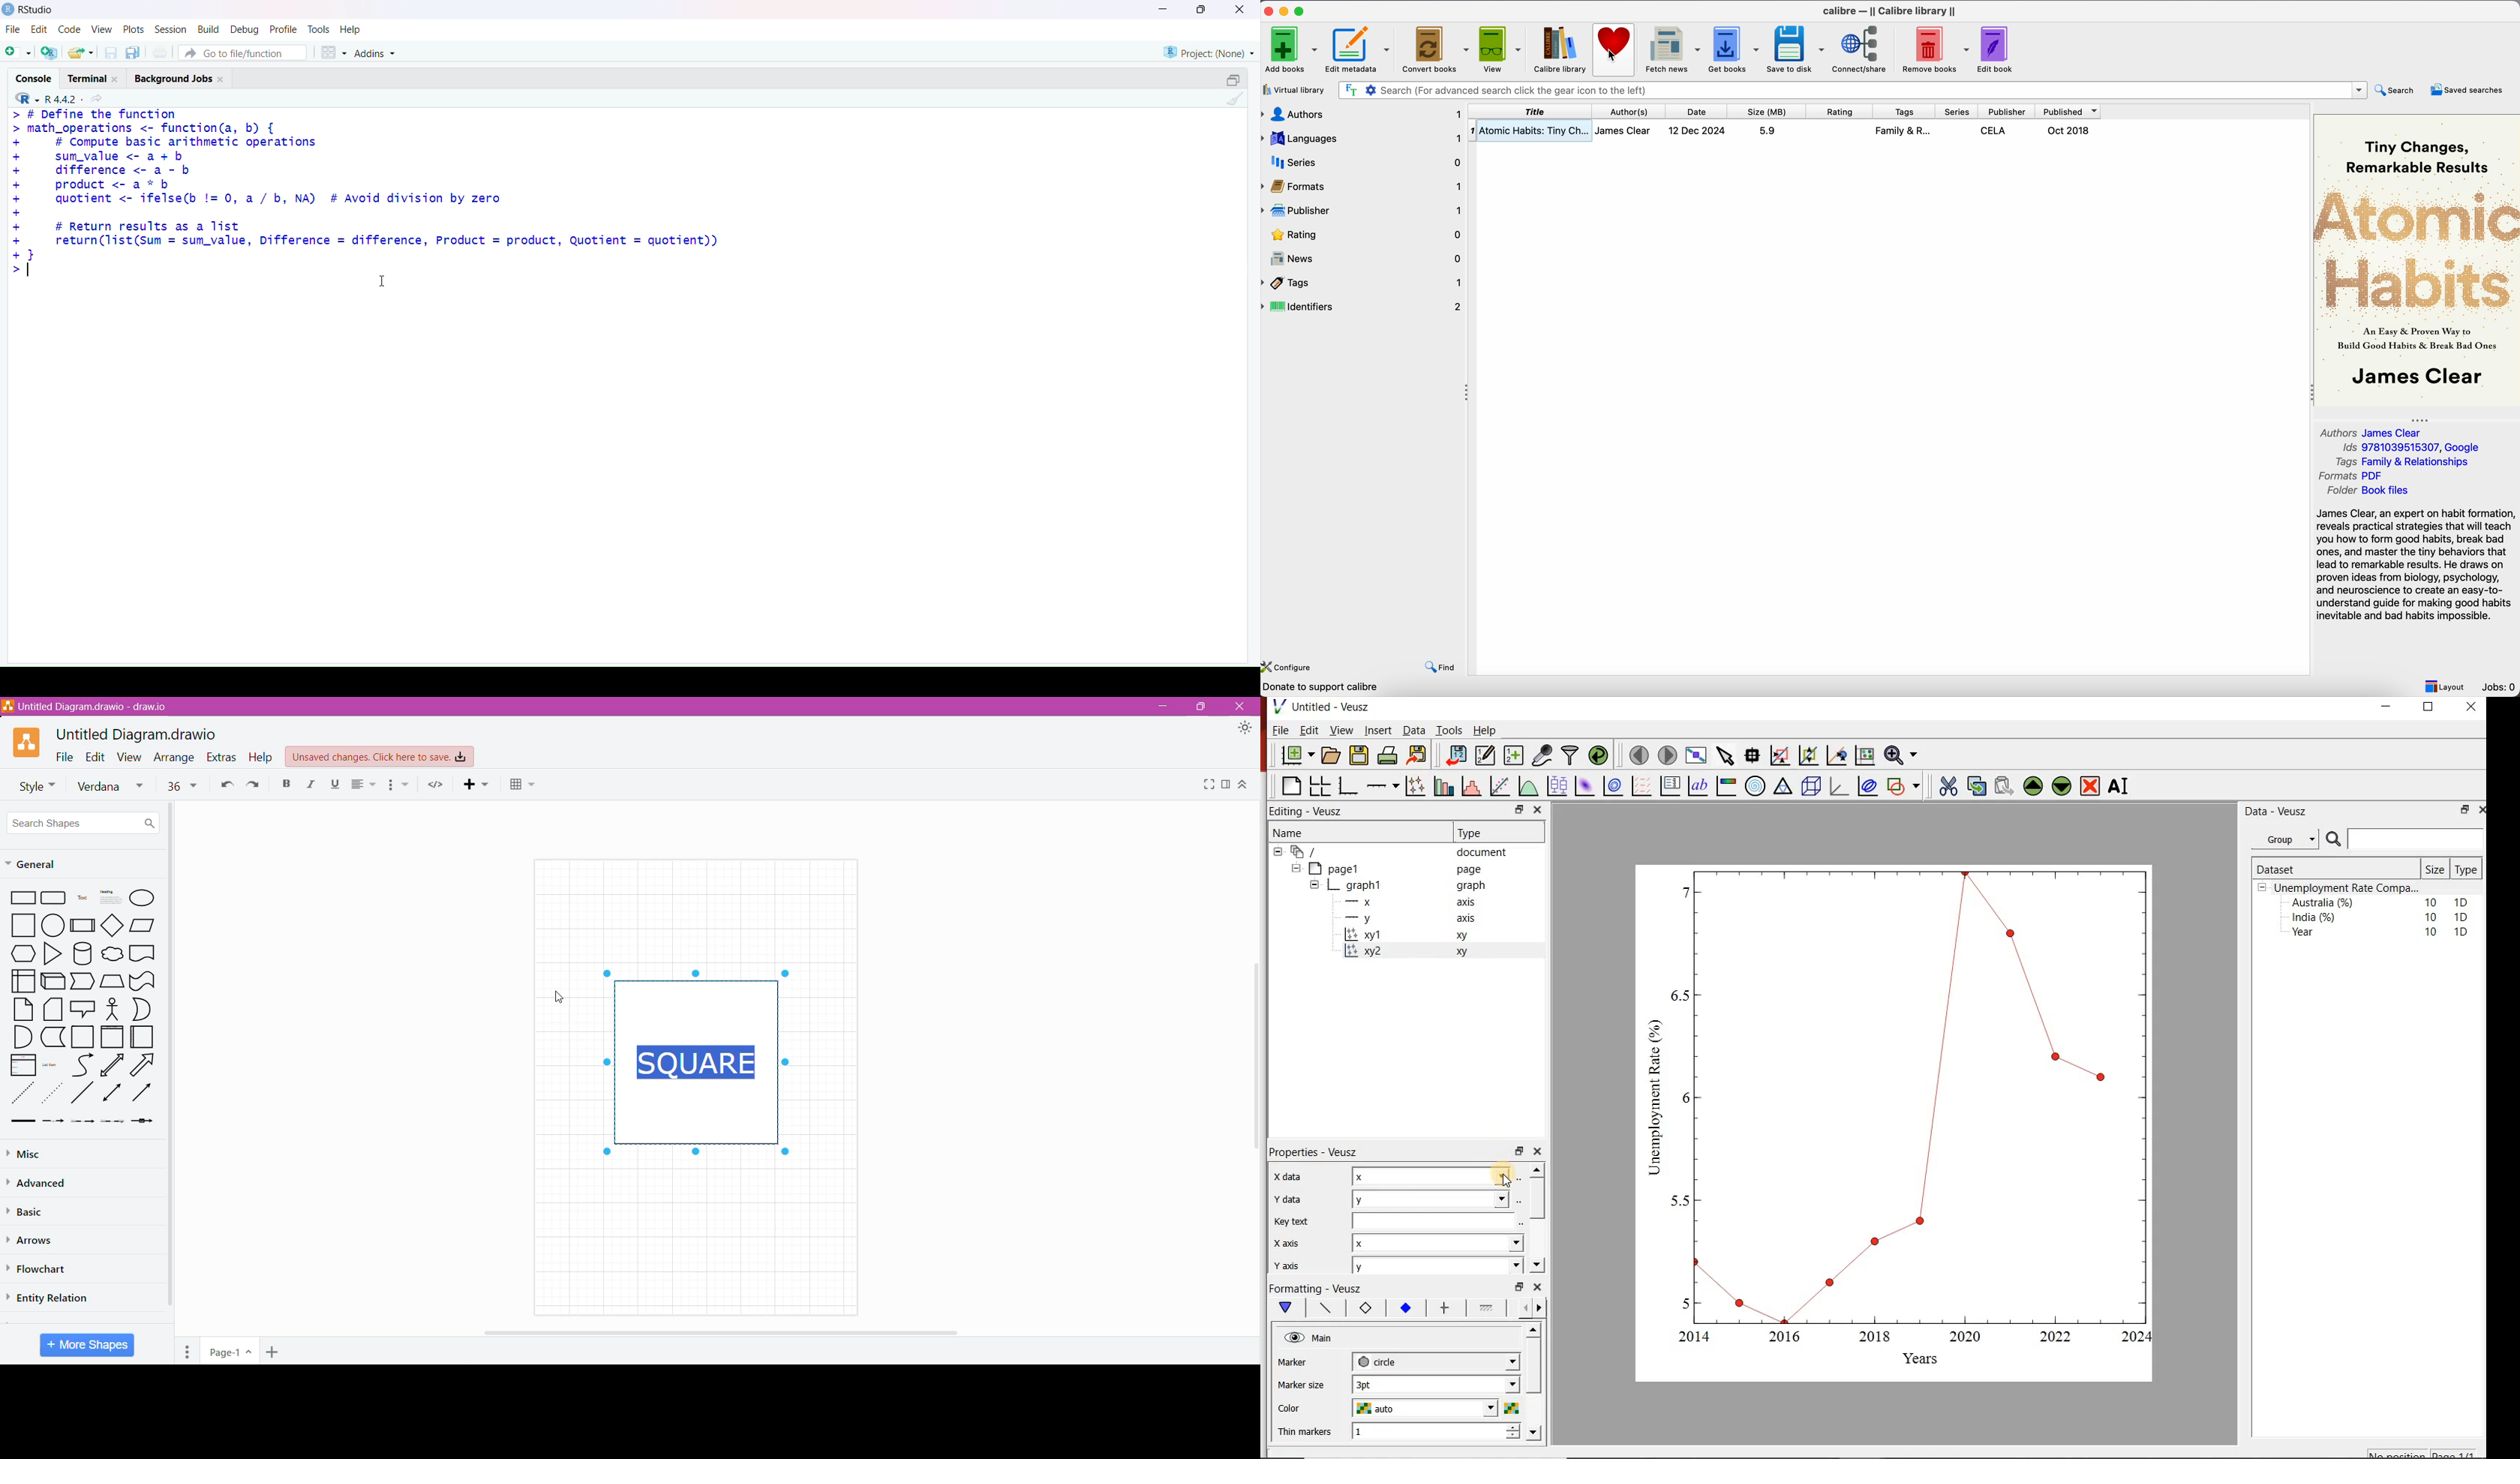  Describe the element at coordinates (2288, 839) in the screenshot. I see `Group` at that location.